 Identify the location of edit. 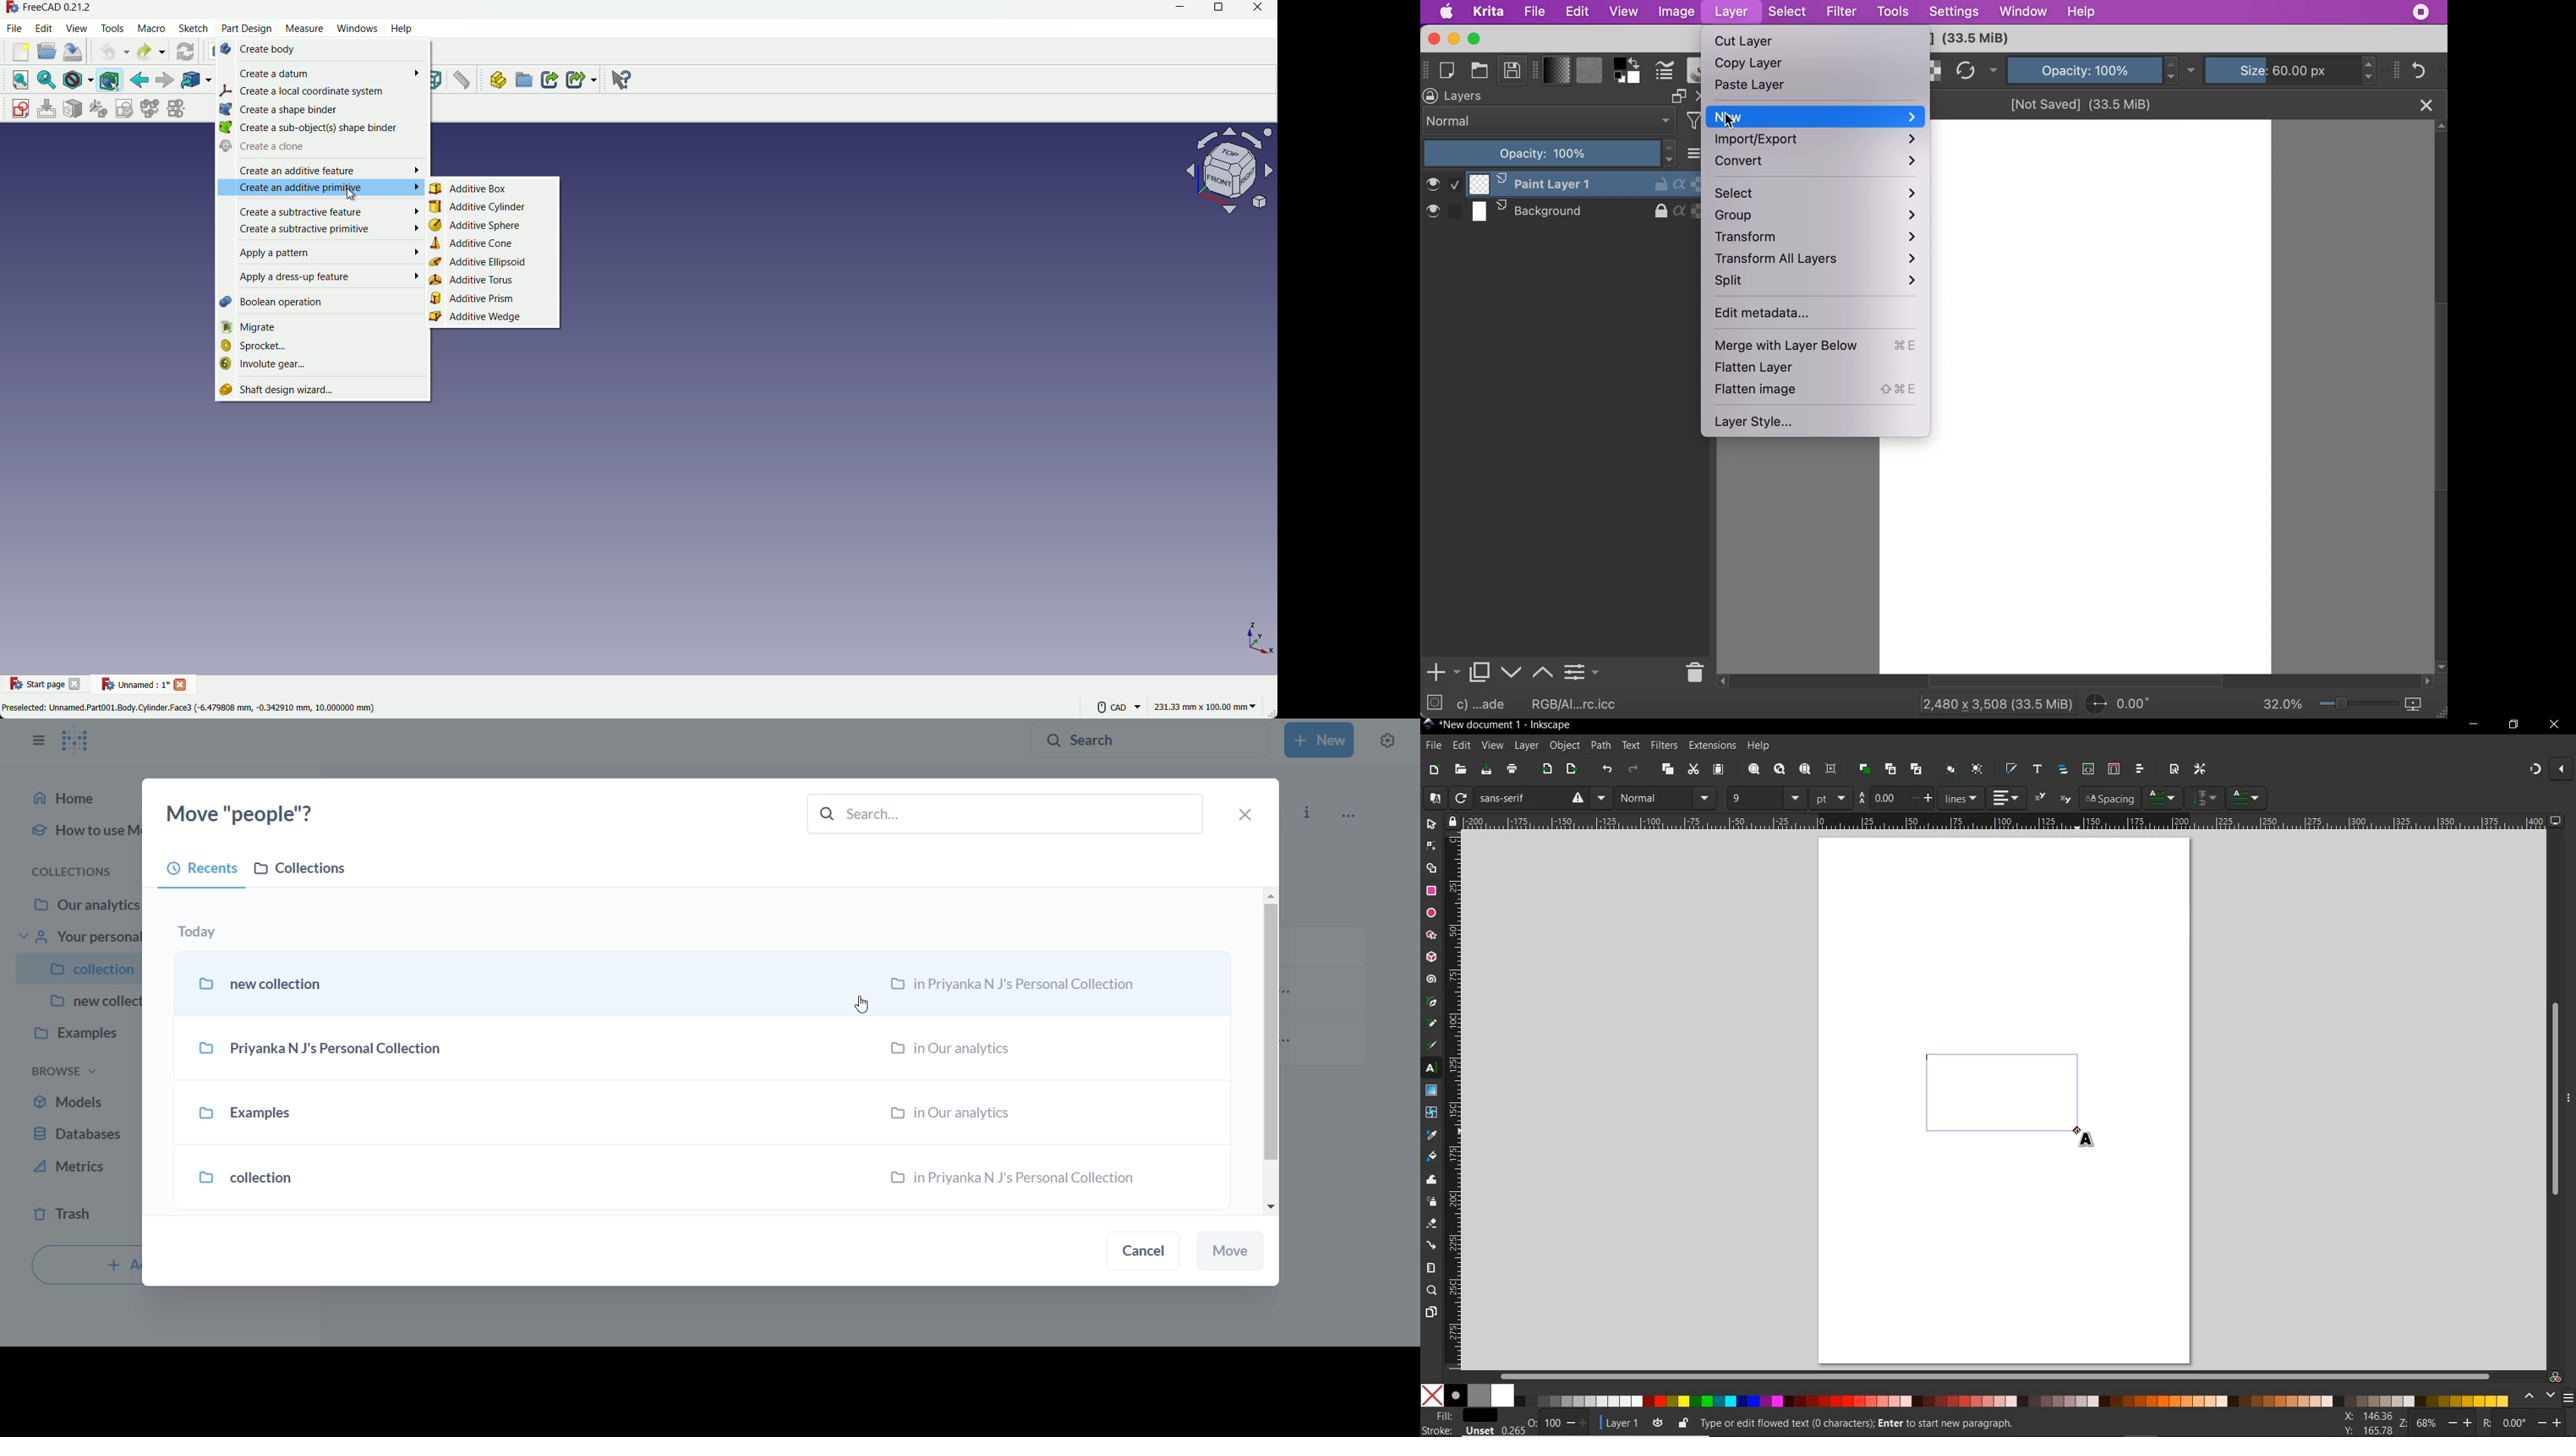
(1461, 746).